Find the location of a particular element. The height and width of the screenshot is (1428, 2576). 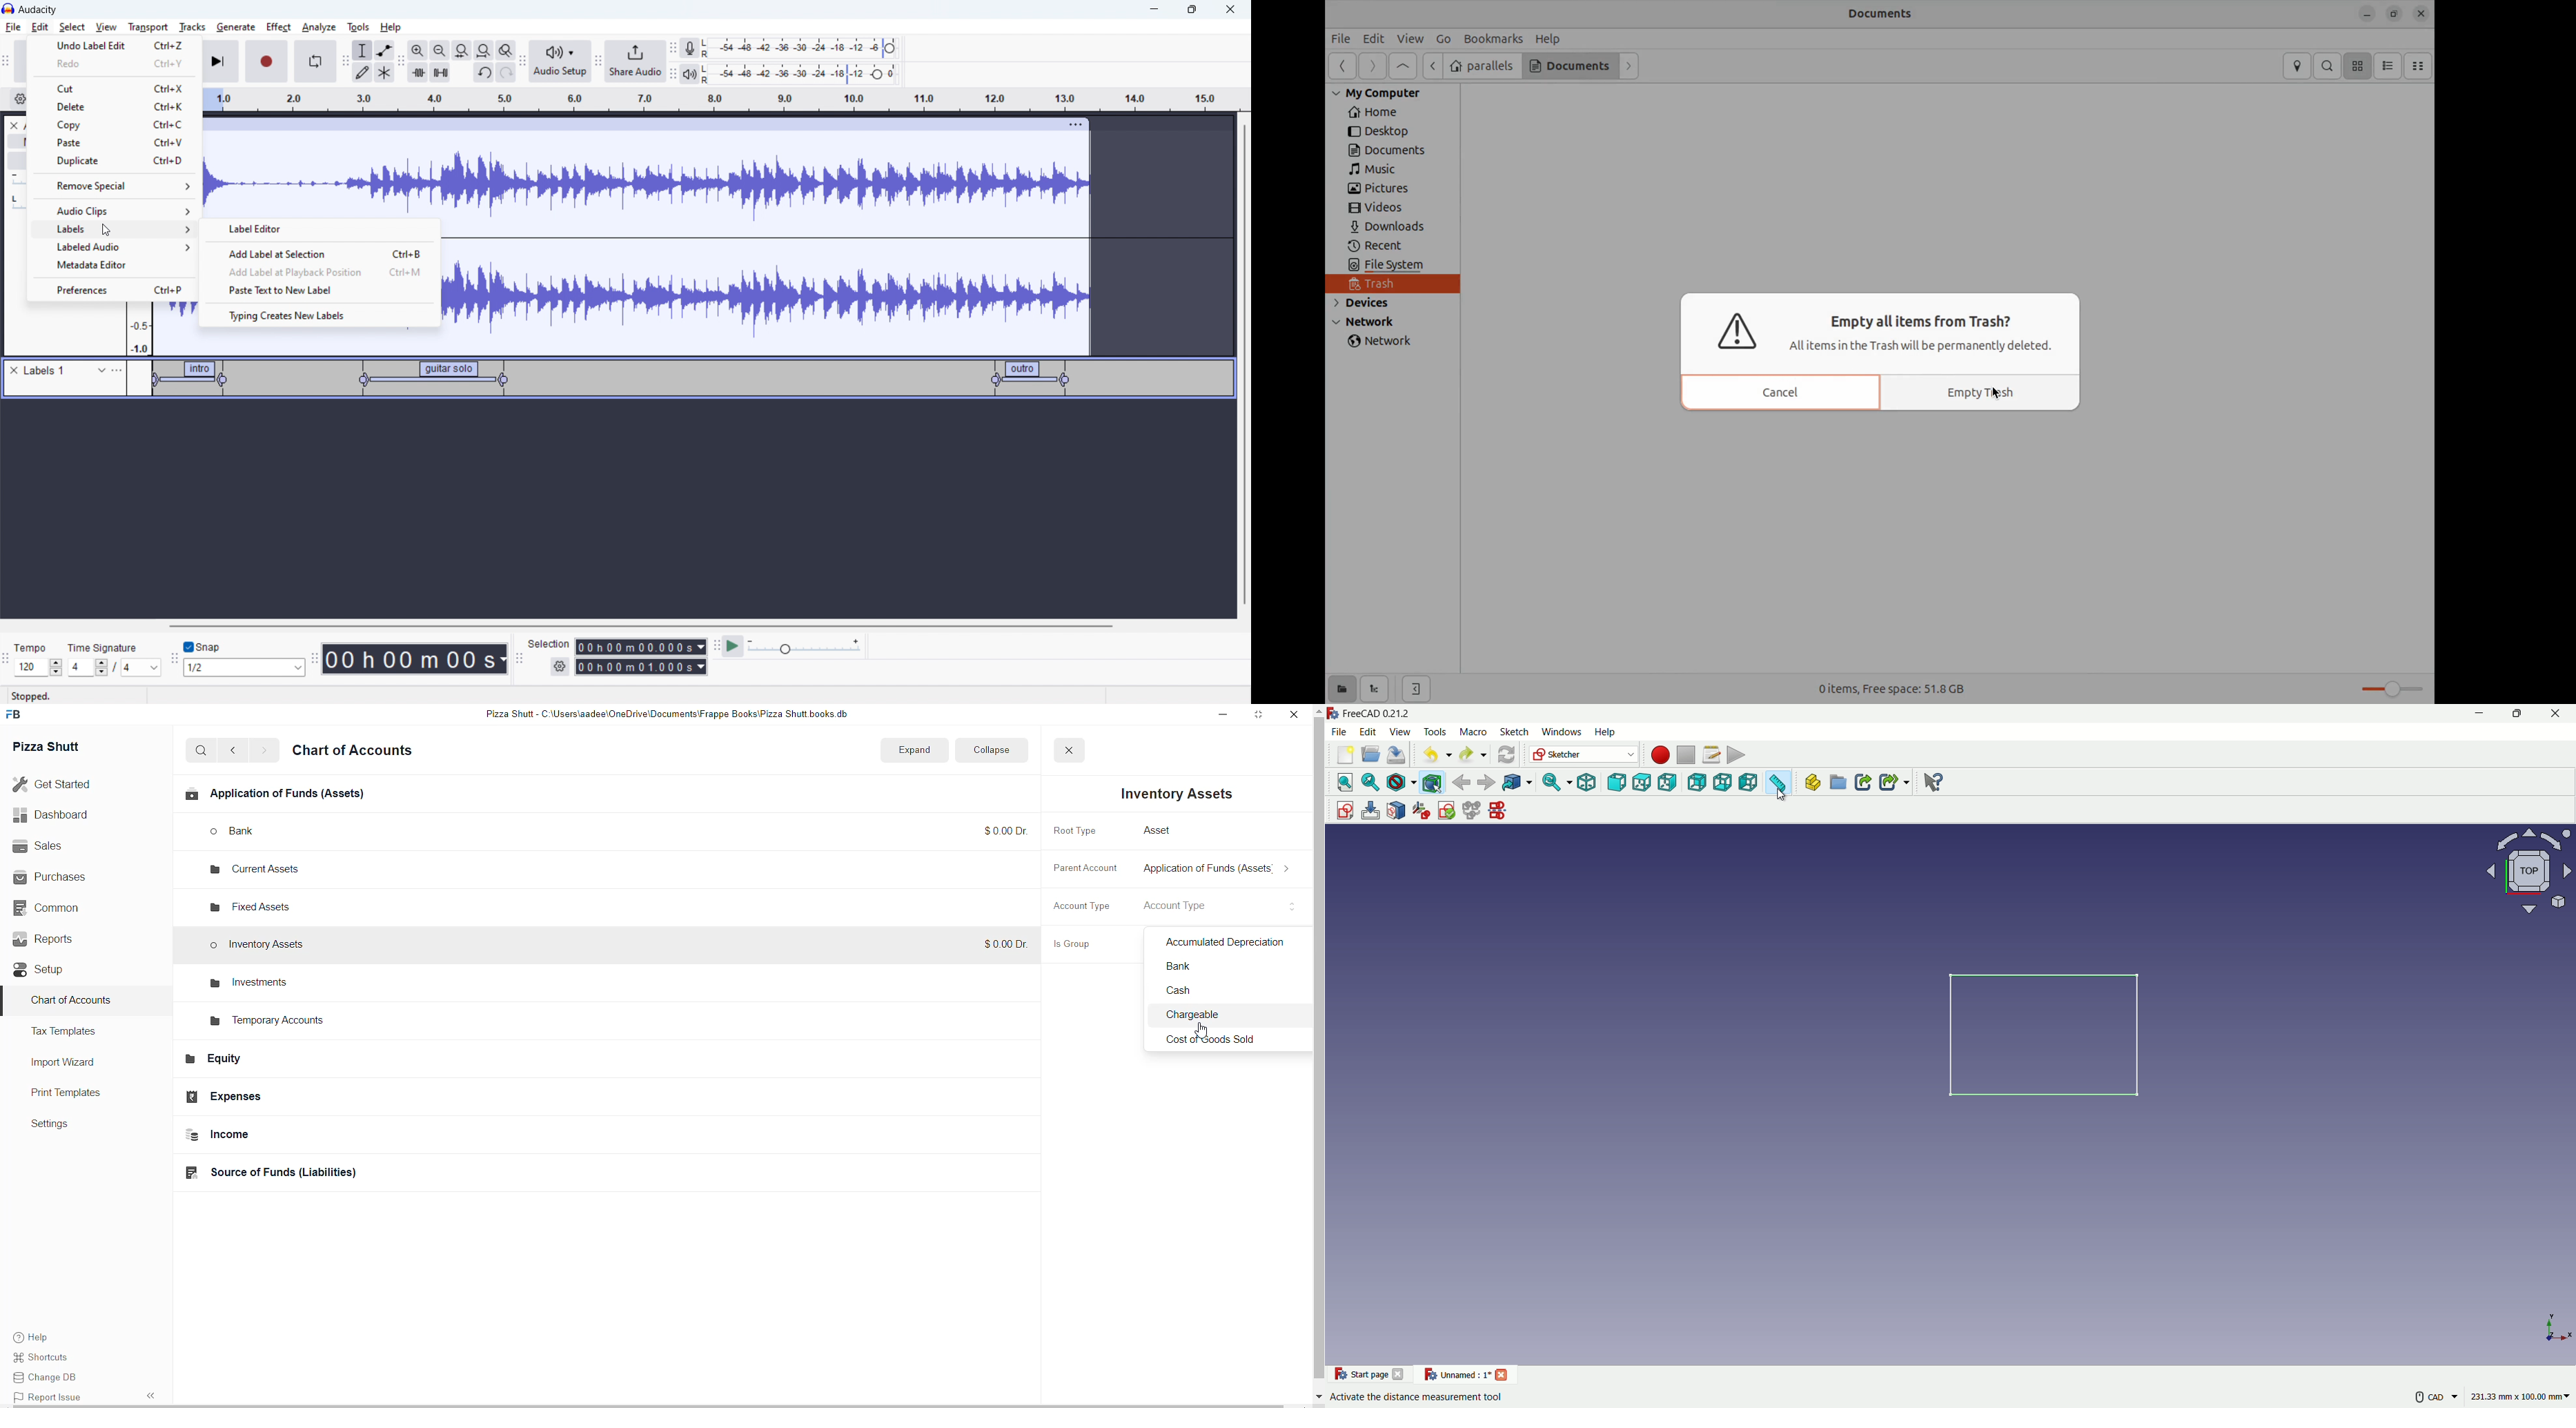

Pizza Shutt is located at coordinates (64, 749).